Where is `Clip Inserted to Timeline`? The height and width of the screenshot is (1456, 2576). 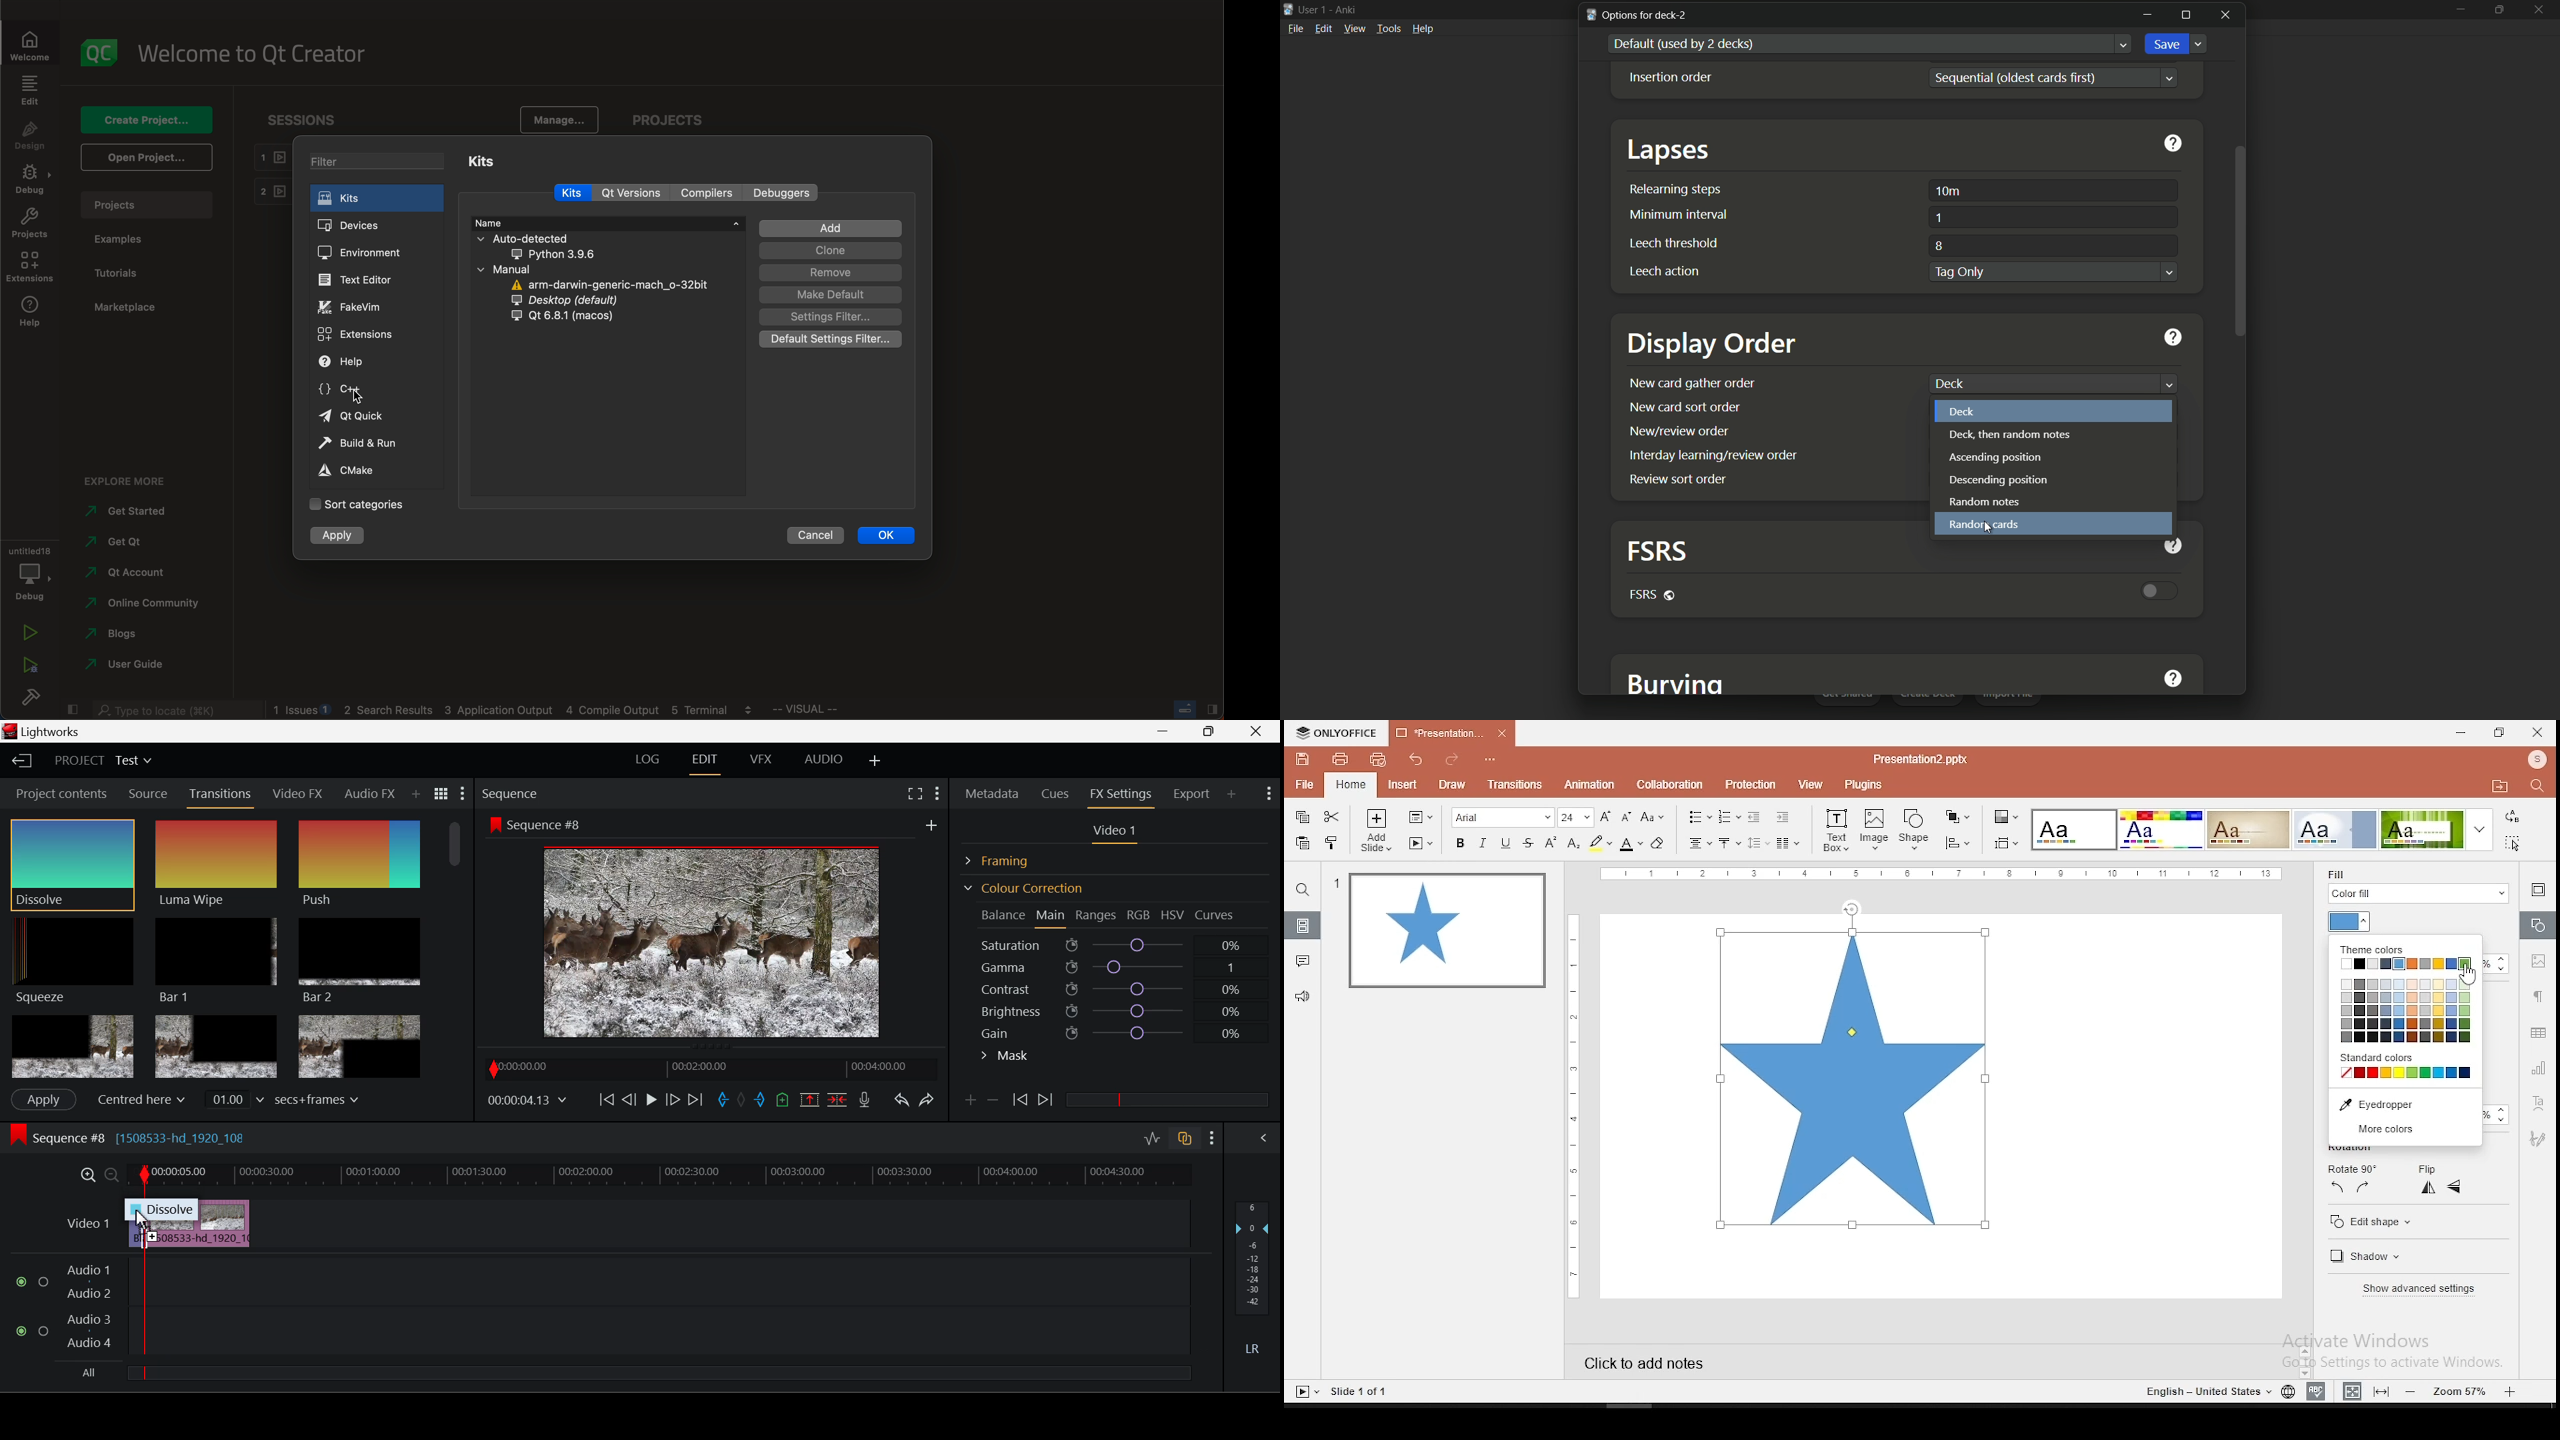 Clip Inserted to Timeline is located at coordinates (197, 1223).